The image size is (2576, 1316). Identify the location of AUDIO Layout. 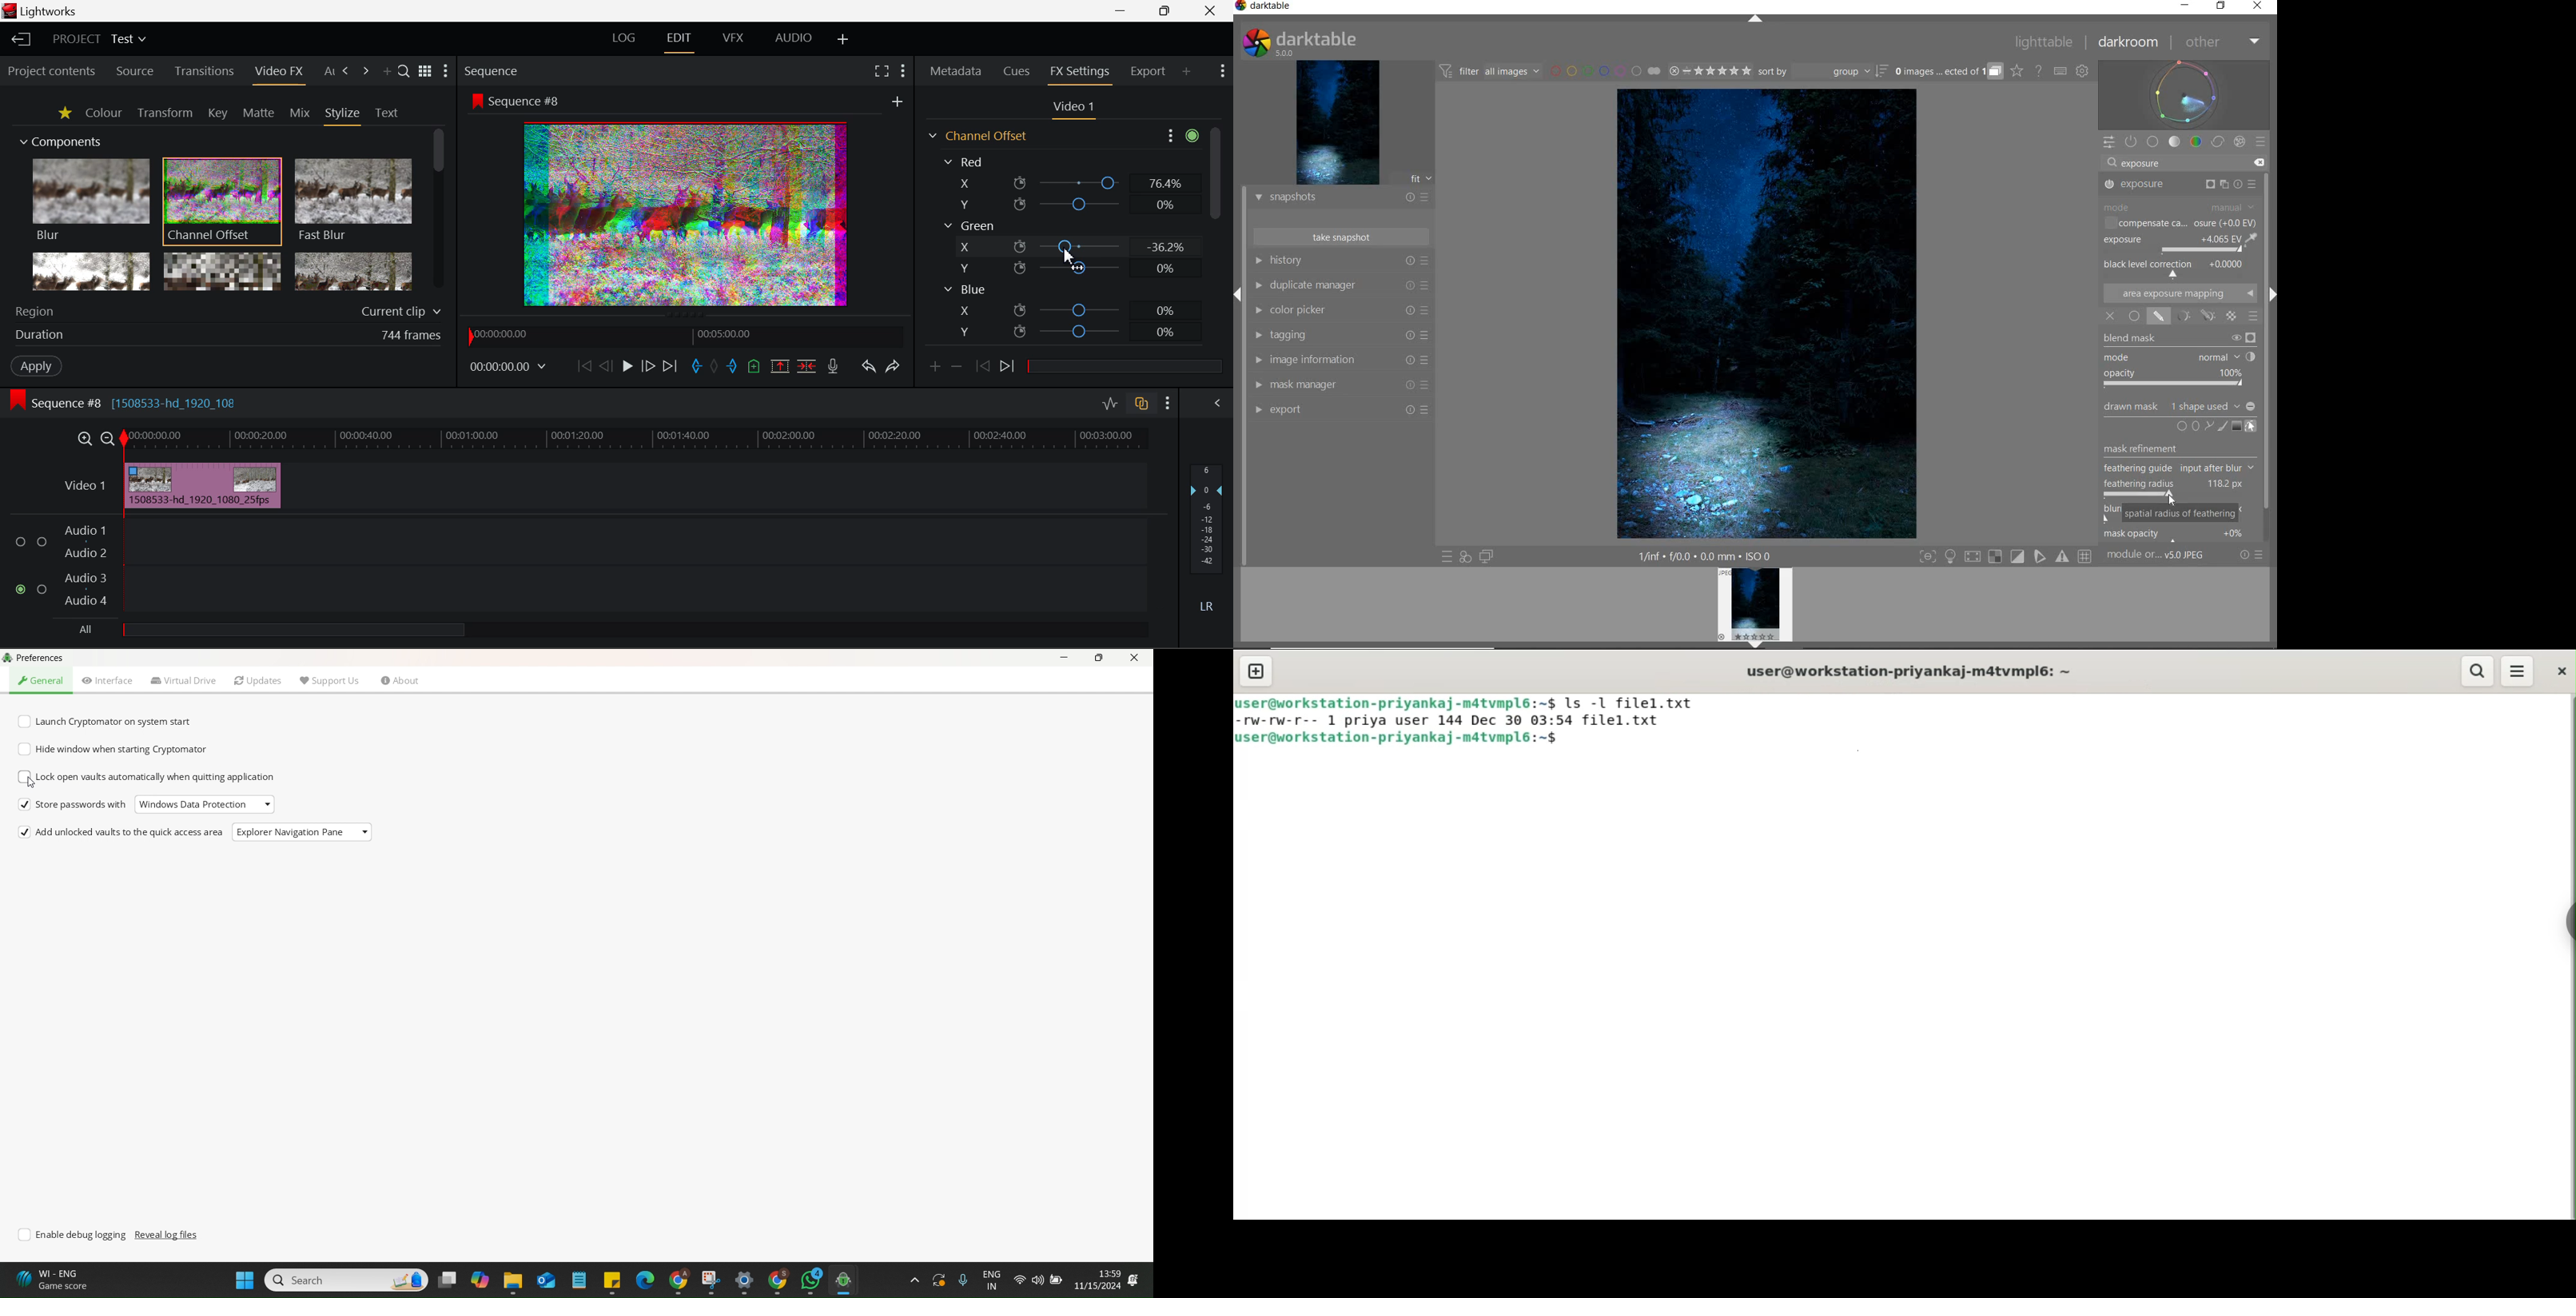
(796, 40).